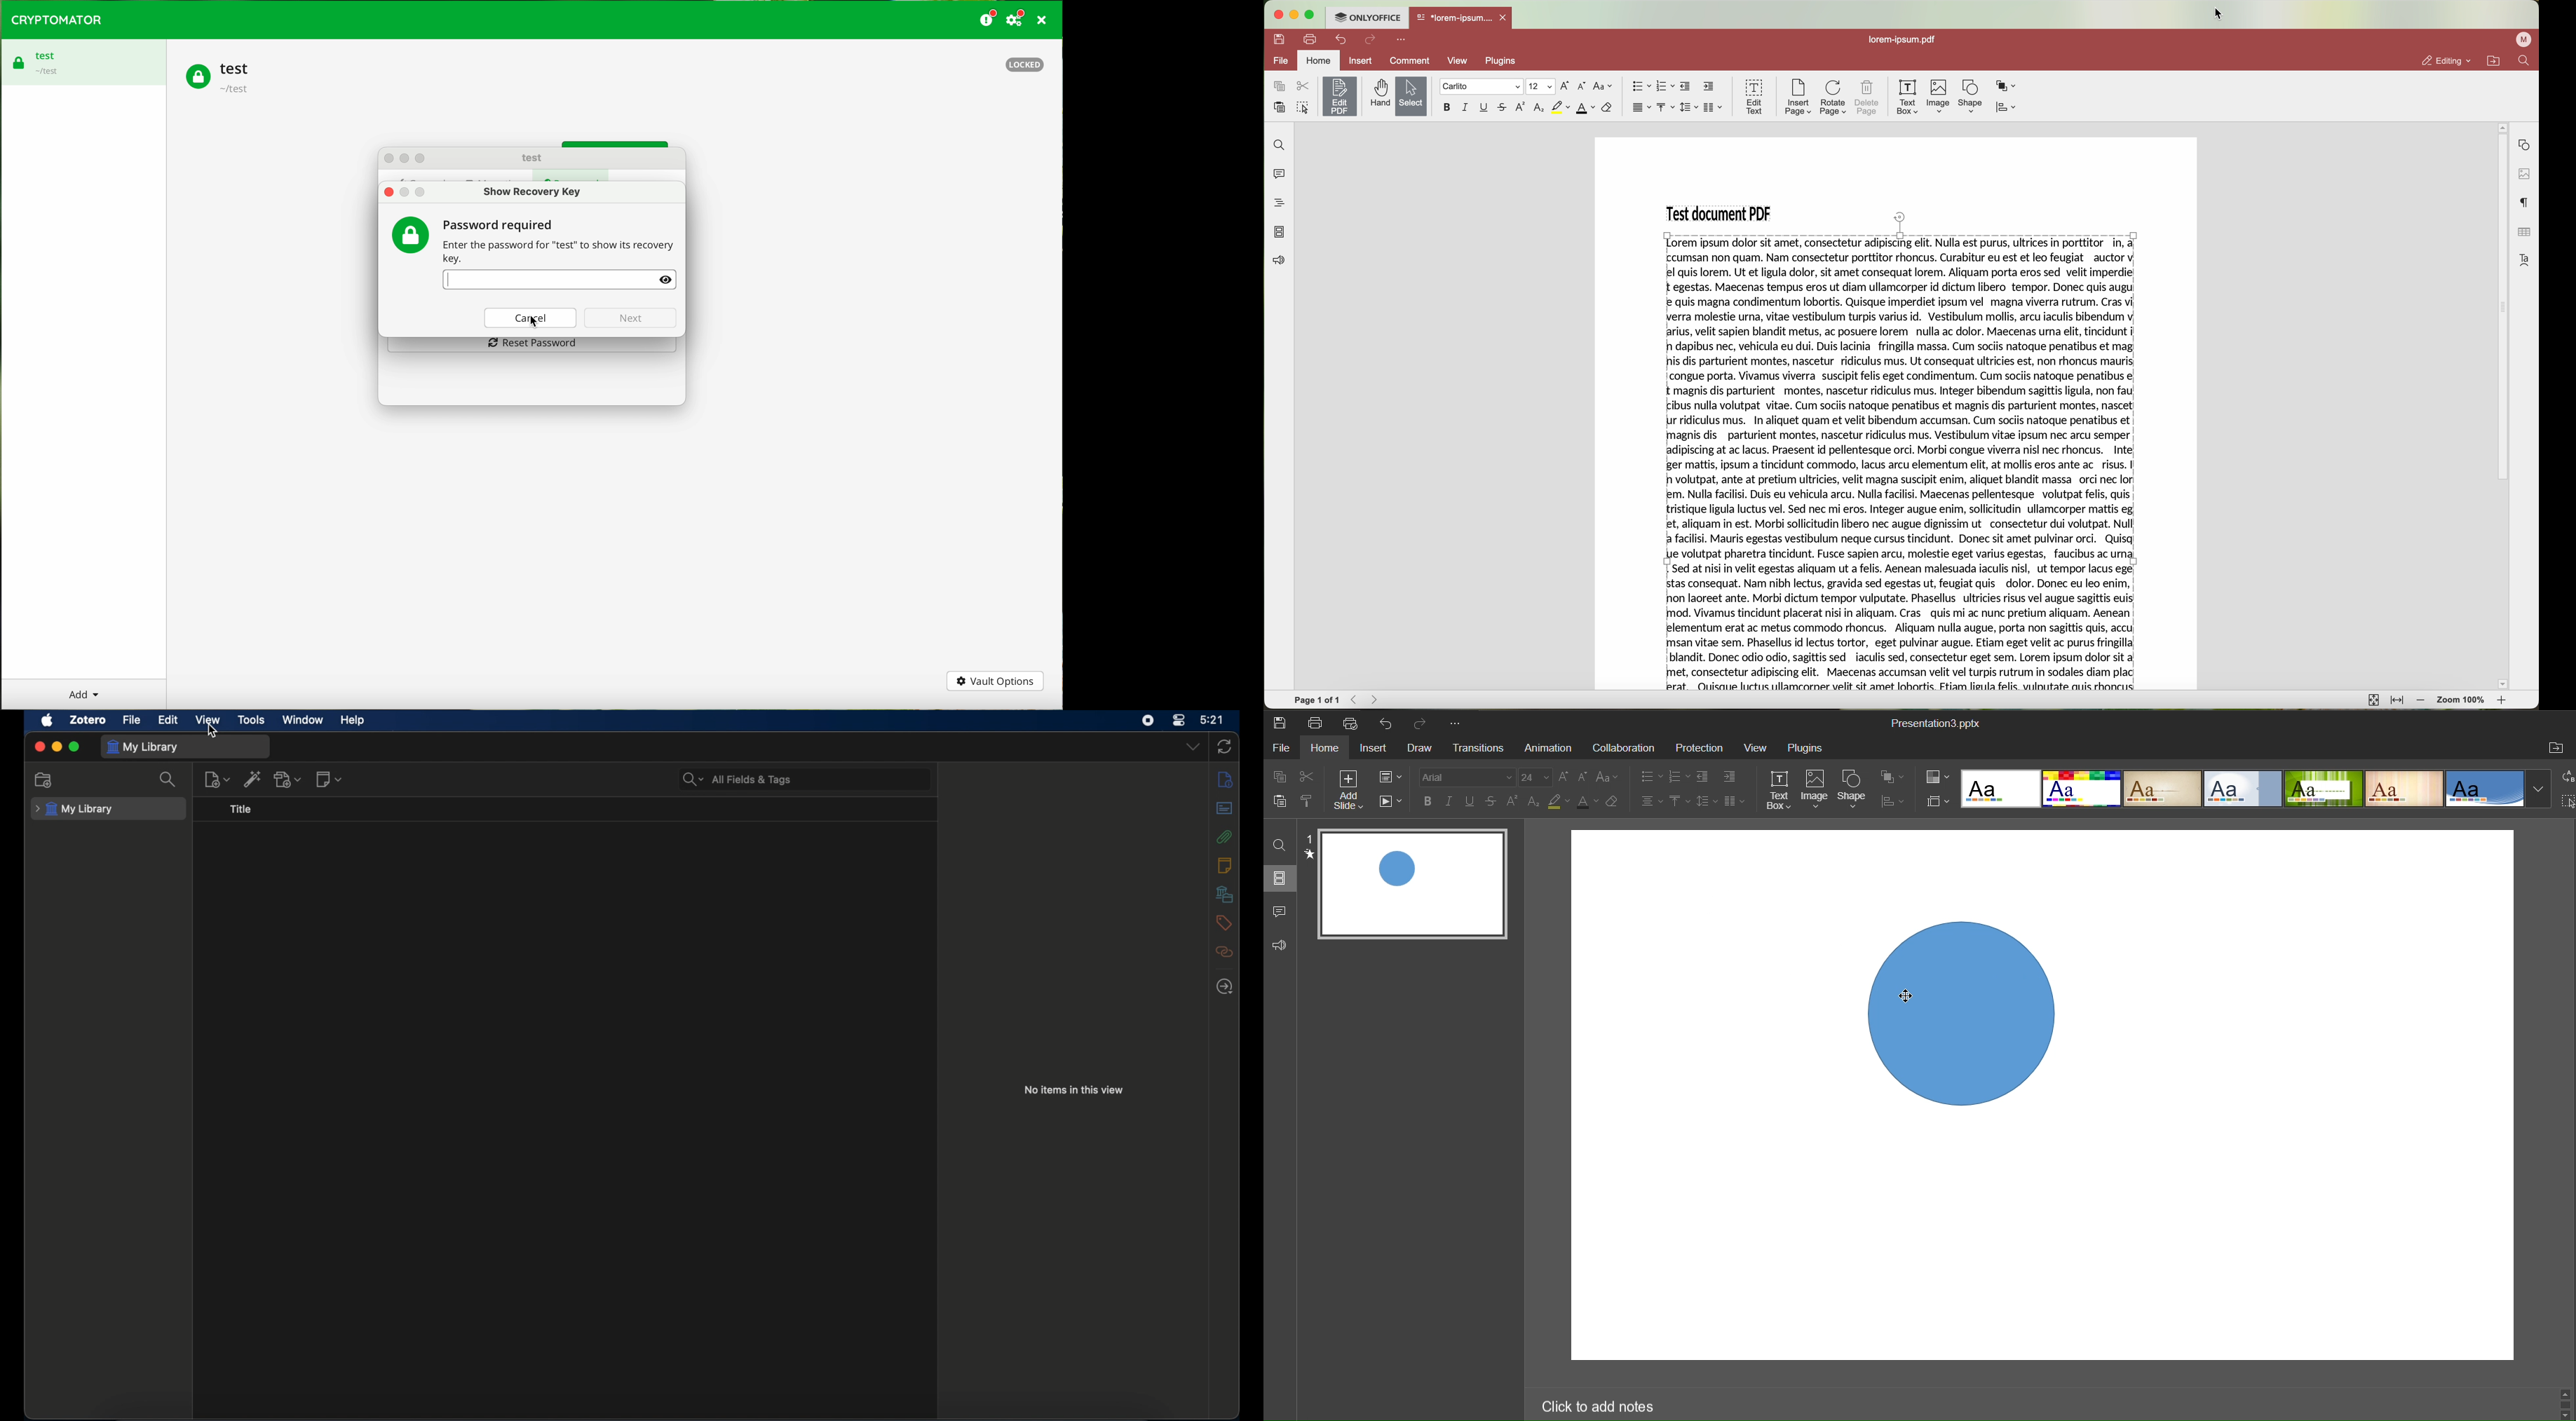 This screenshot has width=2576, height=1428. Describe the element at coordinates (1710, 87) in the screenshot. I see `increase indent` at that location.